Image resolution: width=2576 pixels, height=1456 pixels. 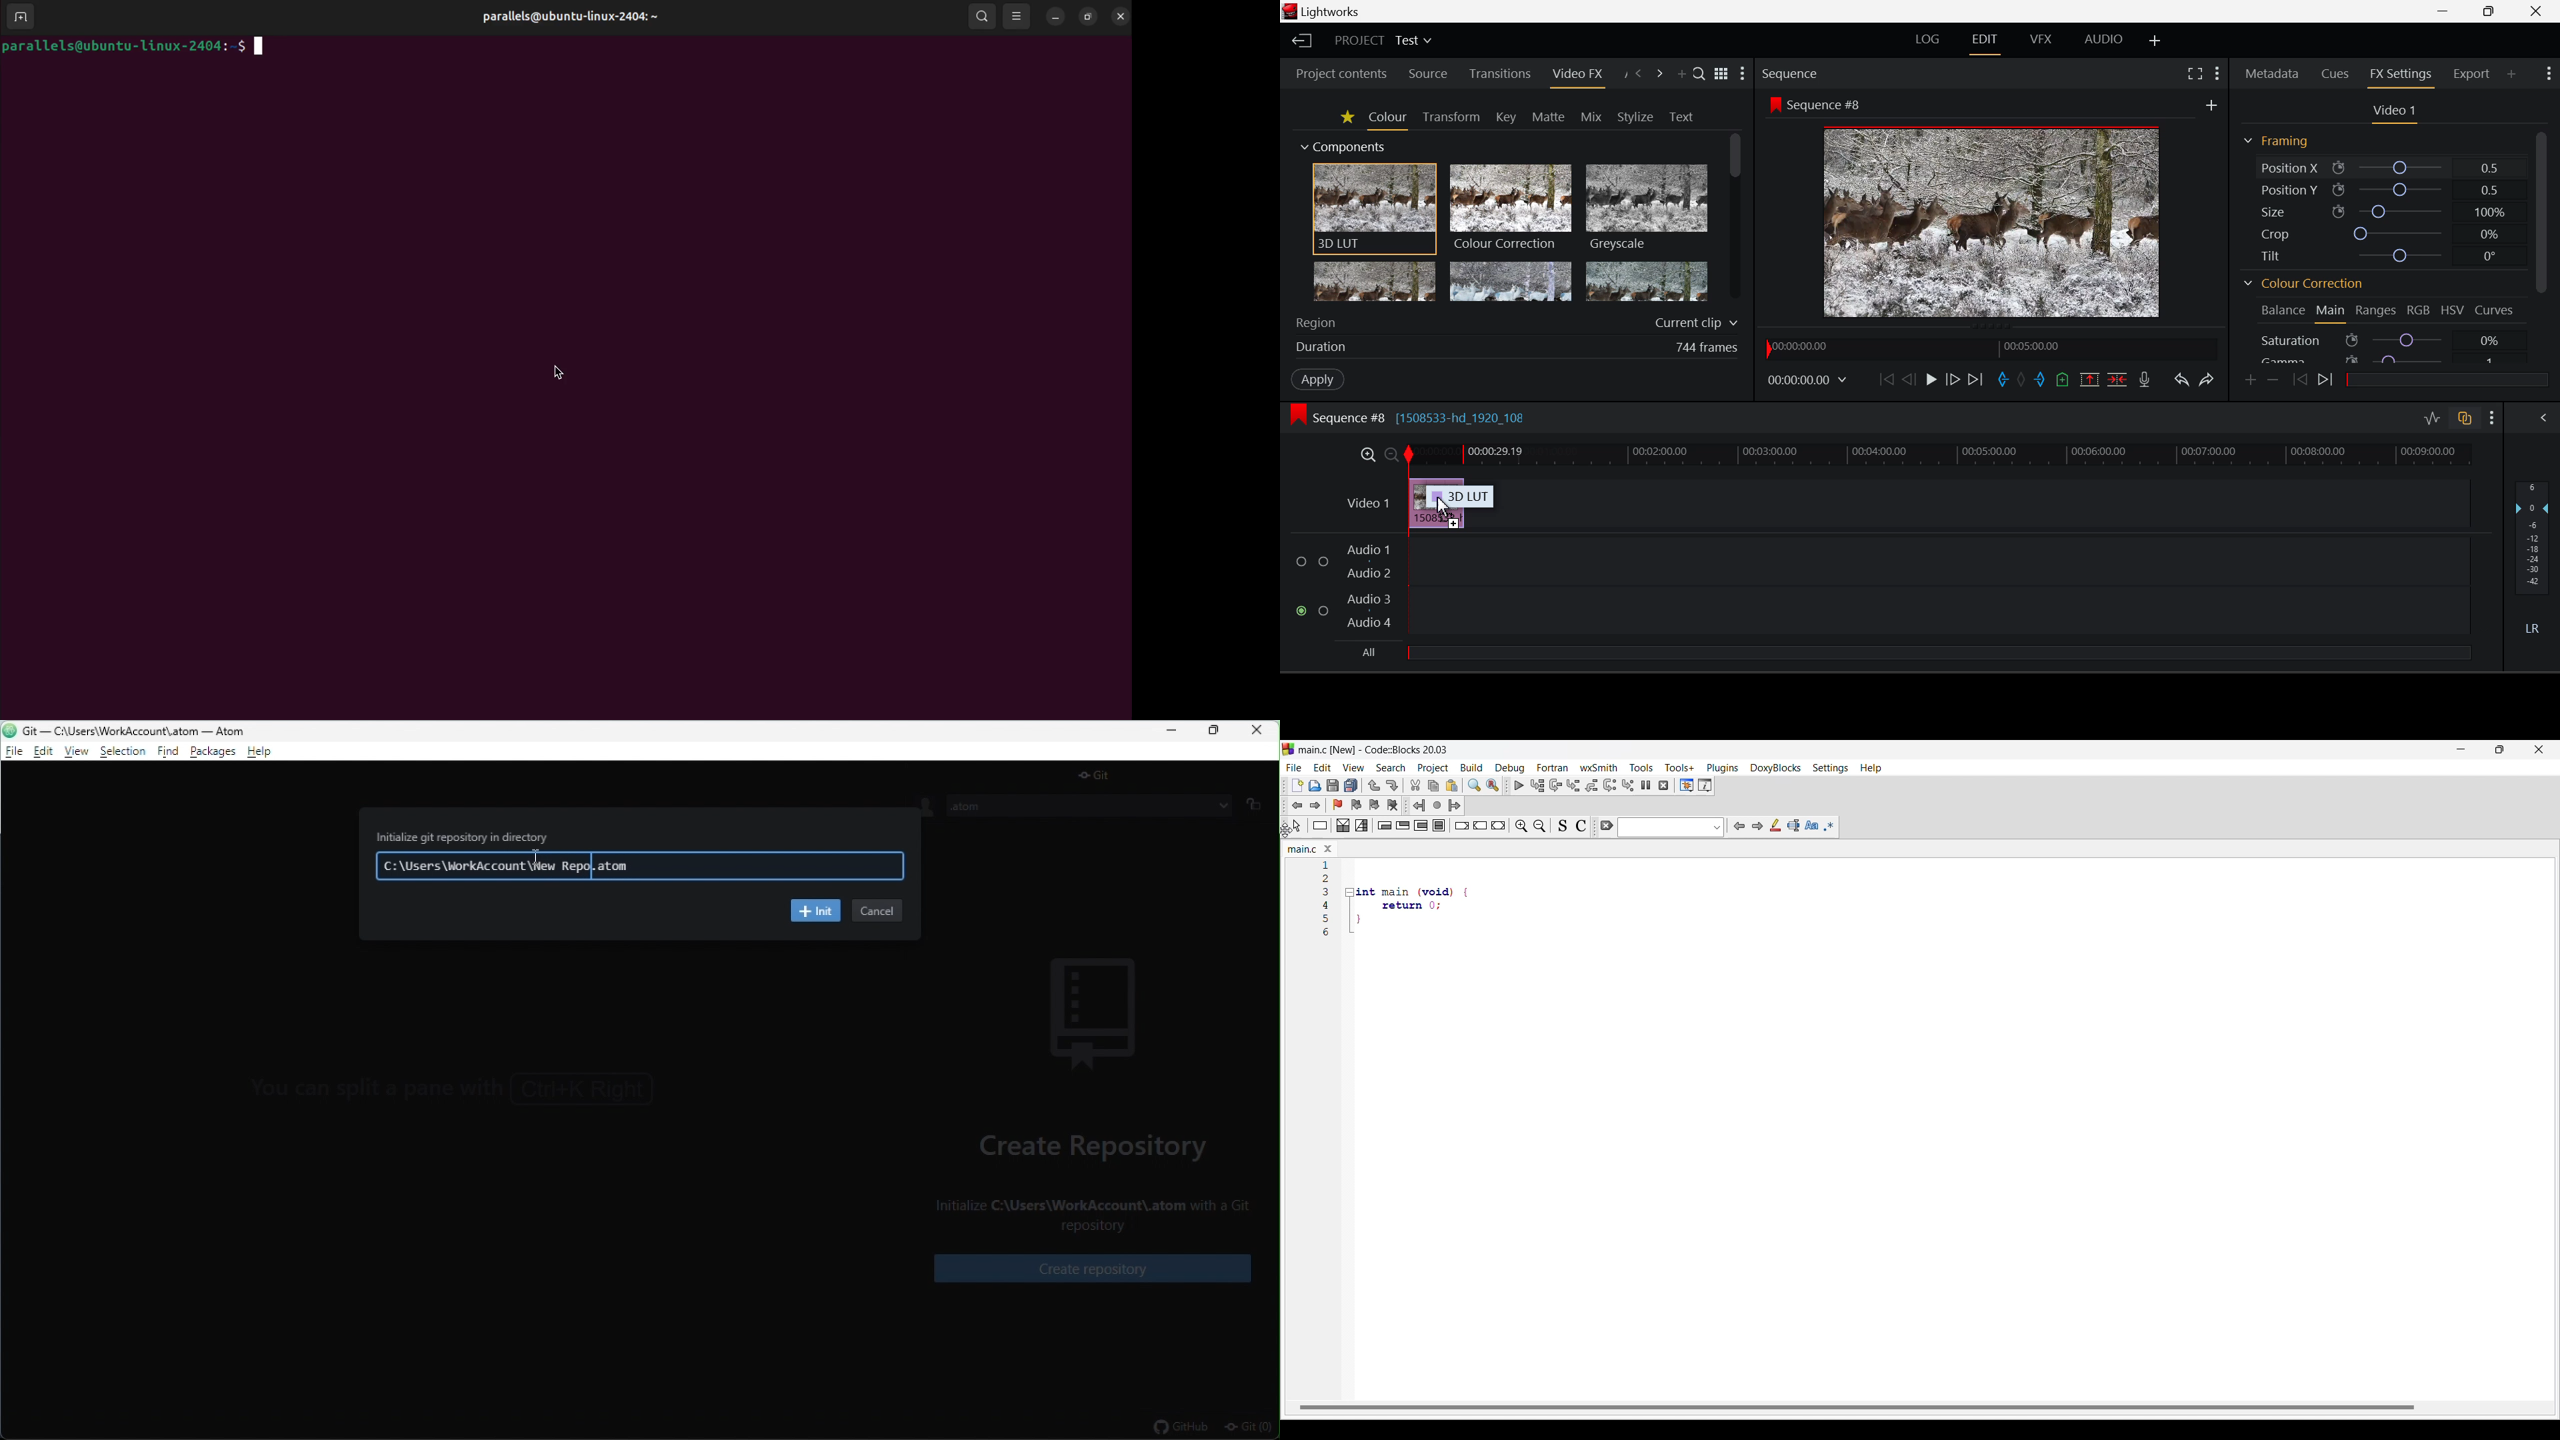 What do you see at coordinates (1871, 768) in the screenshot?
I see `Help menu` at bounding box center [1871, 768].